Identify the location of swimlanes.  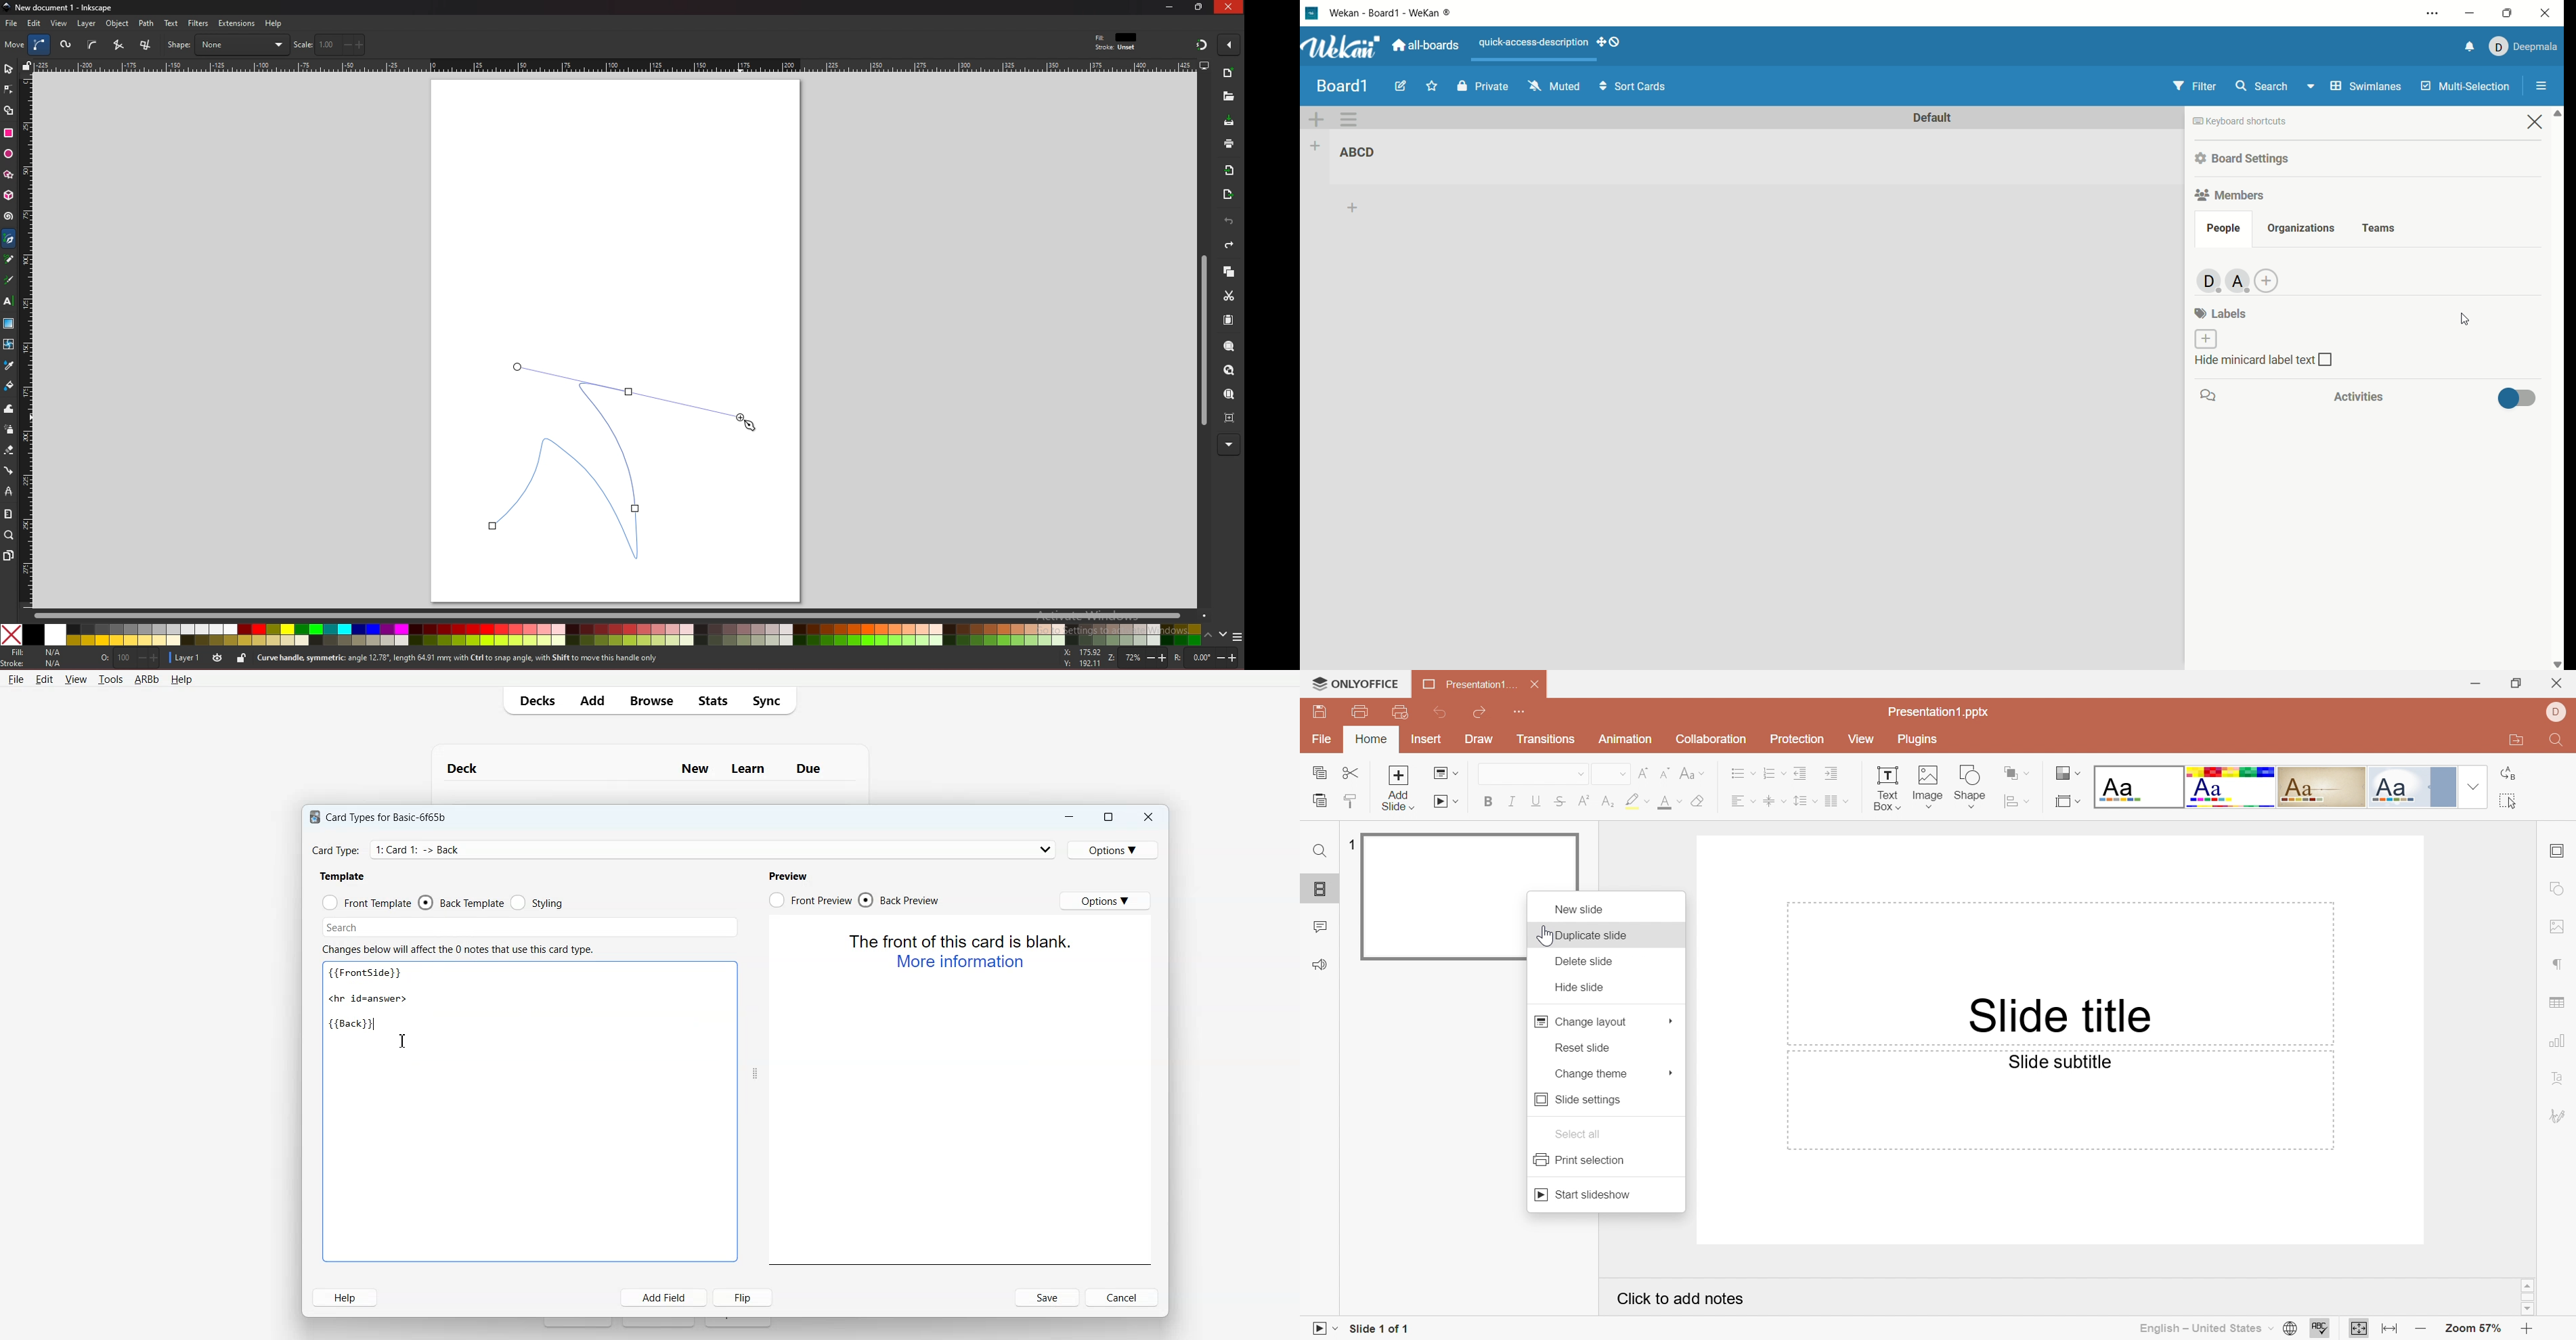
(2367, 88).